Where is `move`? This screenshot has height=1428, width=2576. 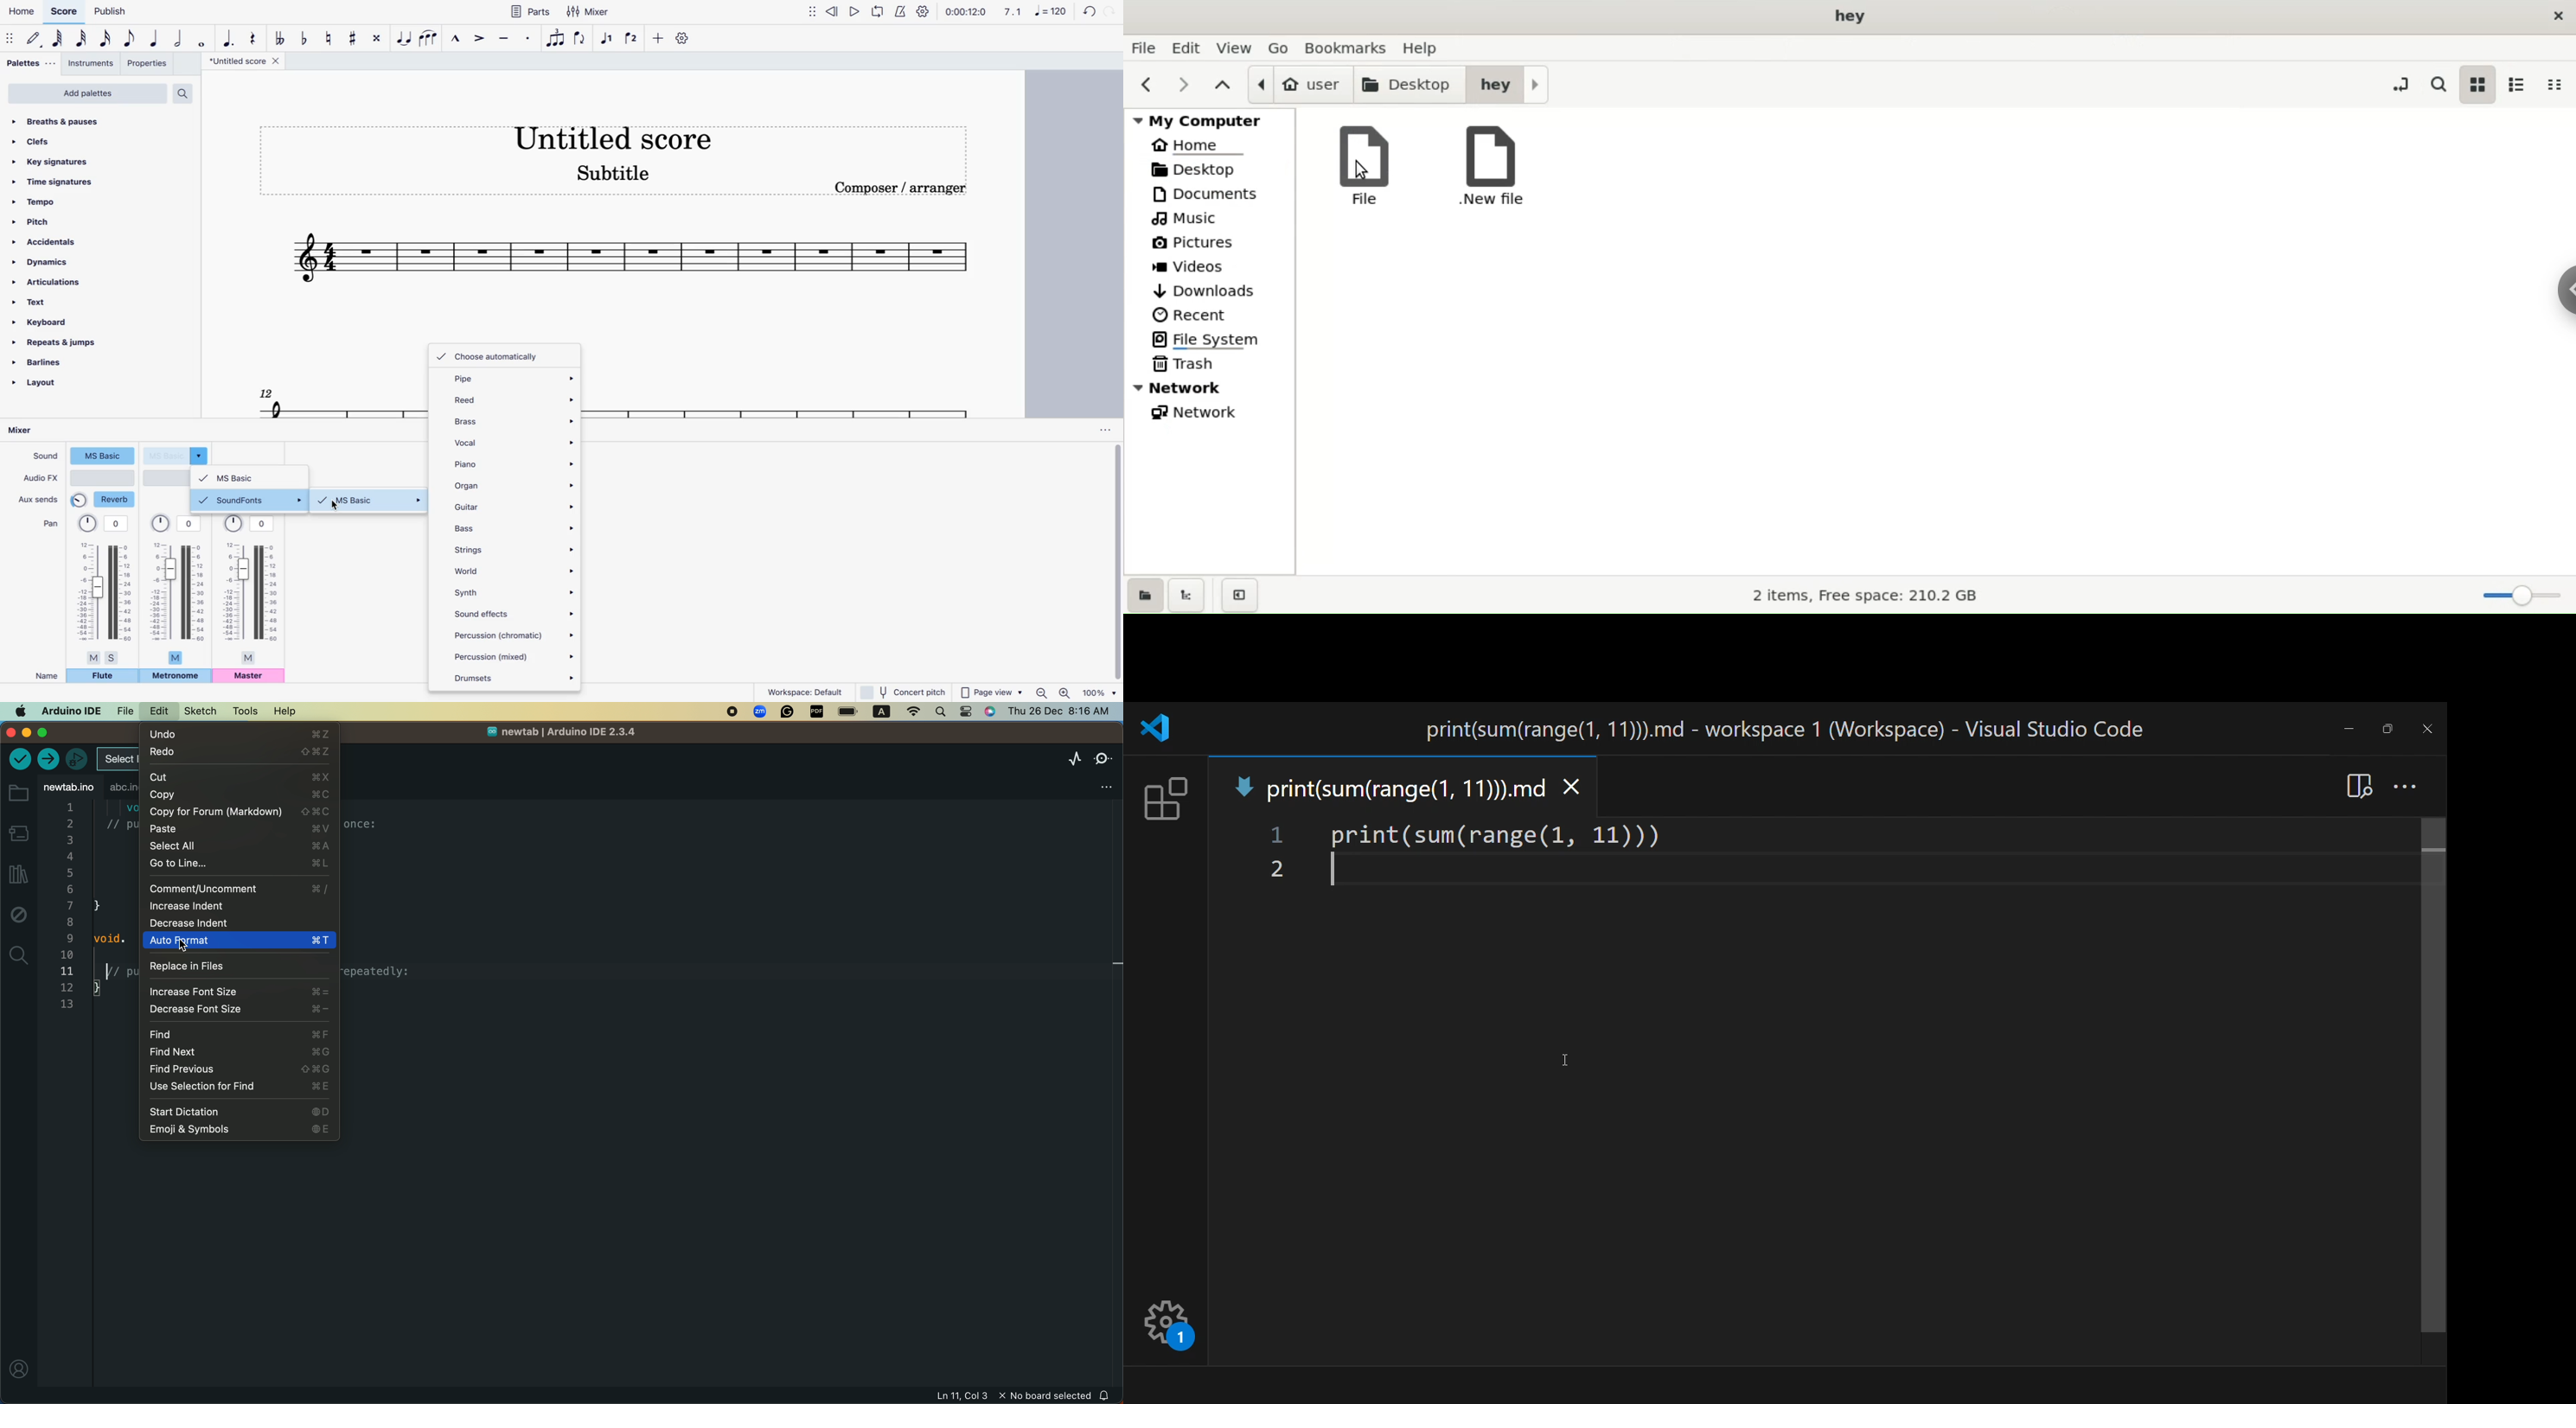
move is located at coordinates (812, 15).